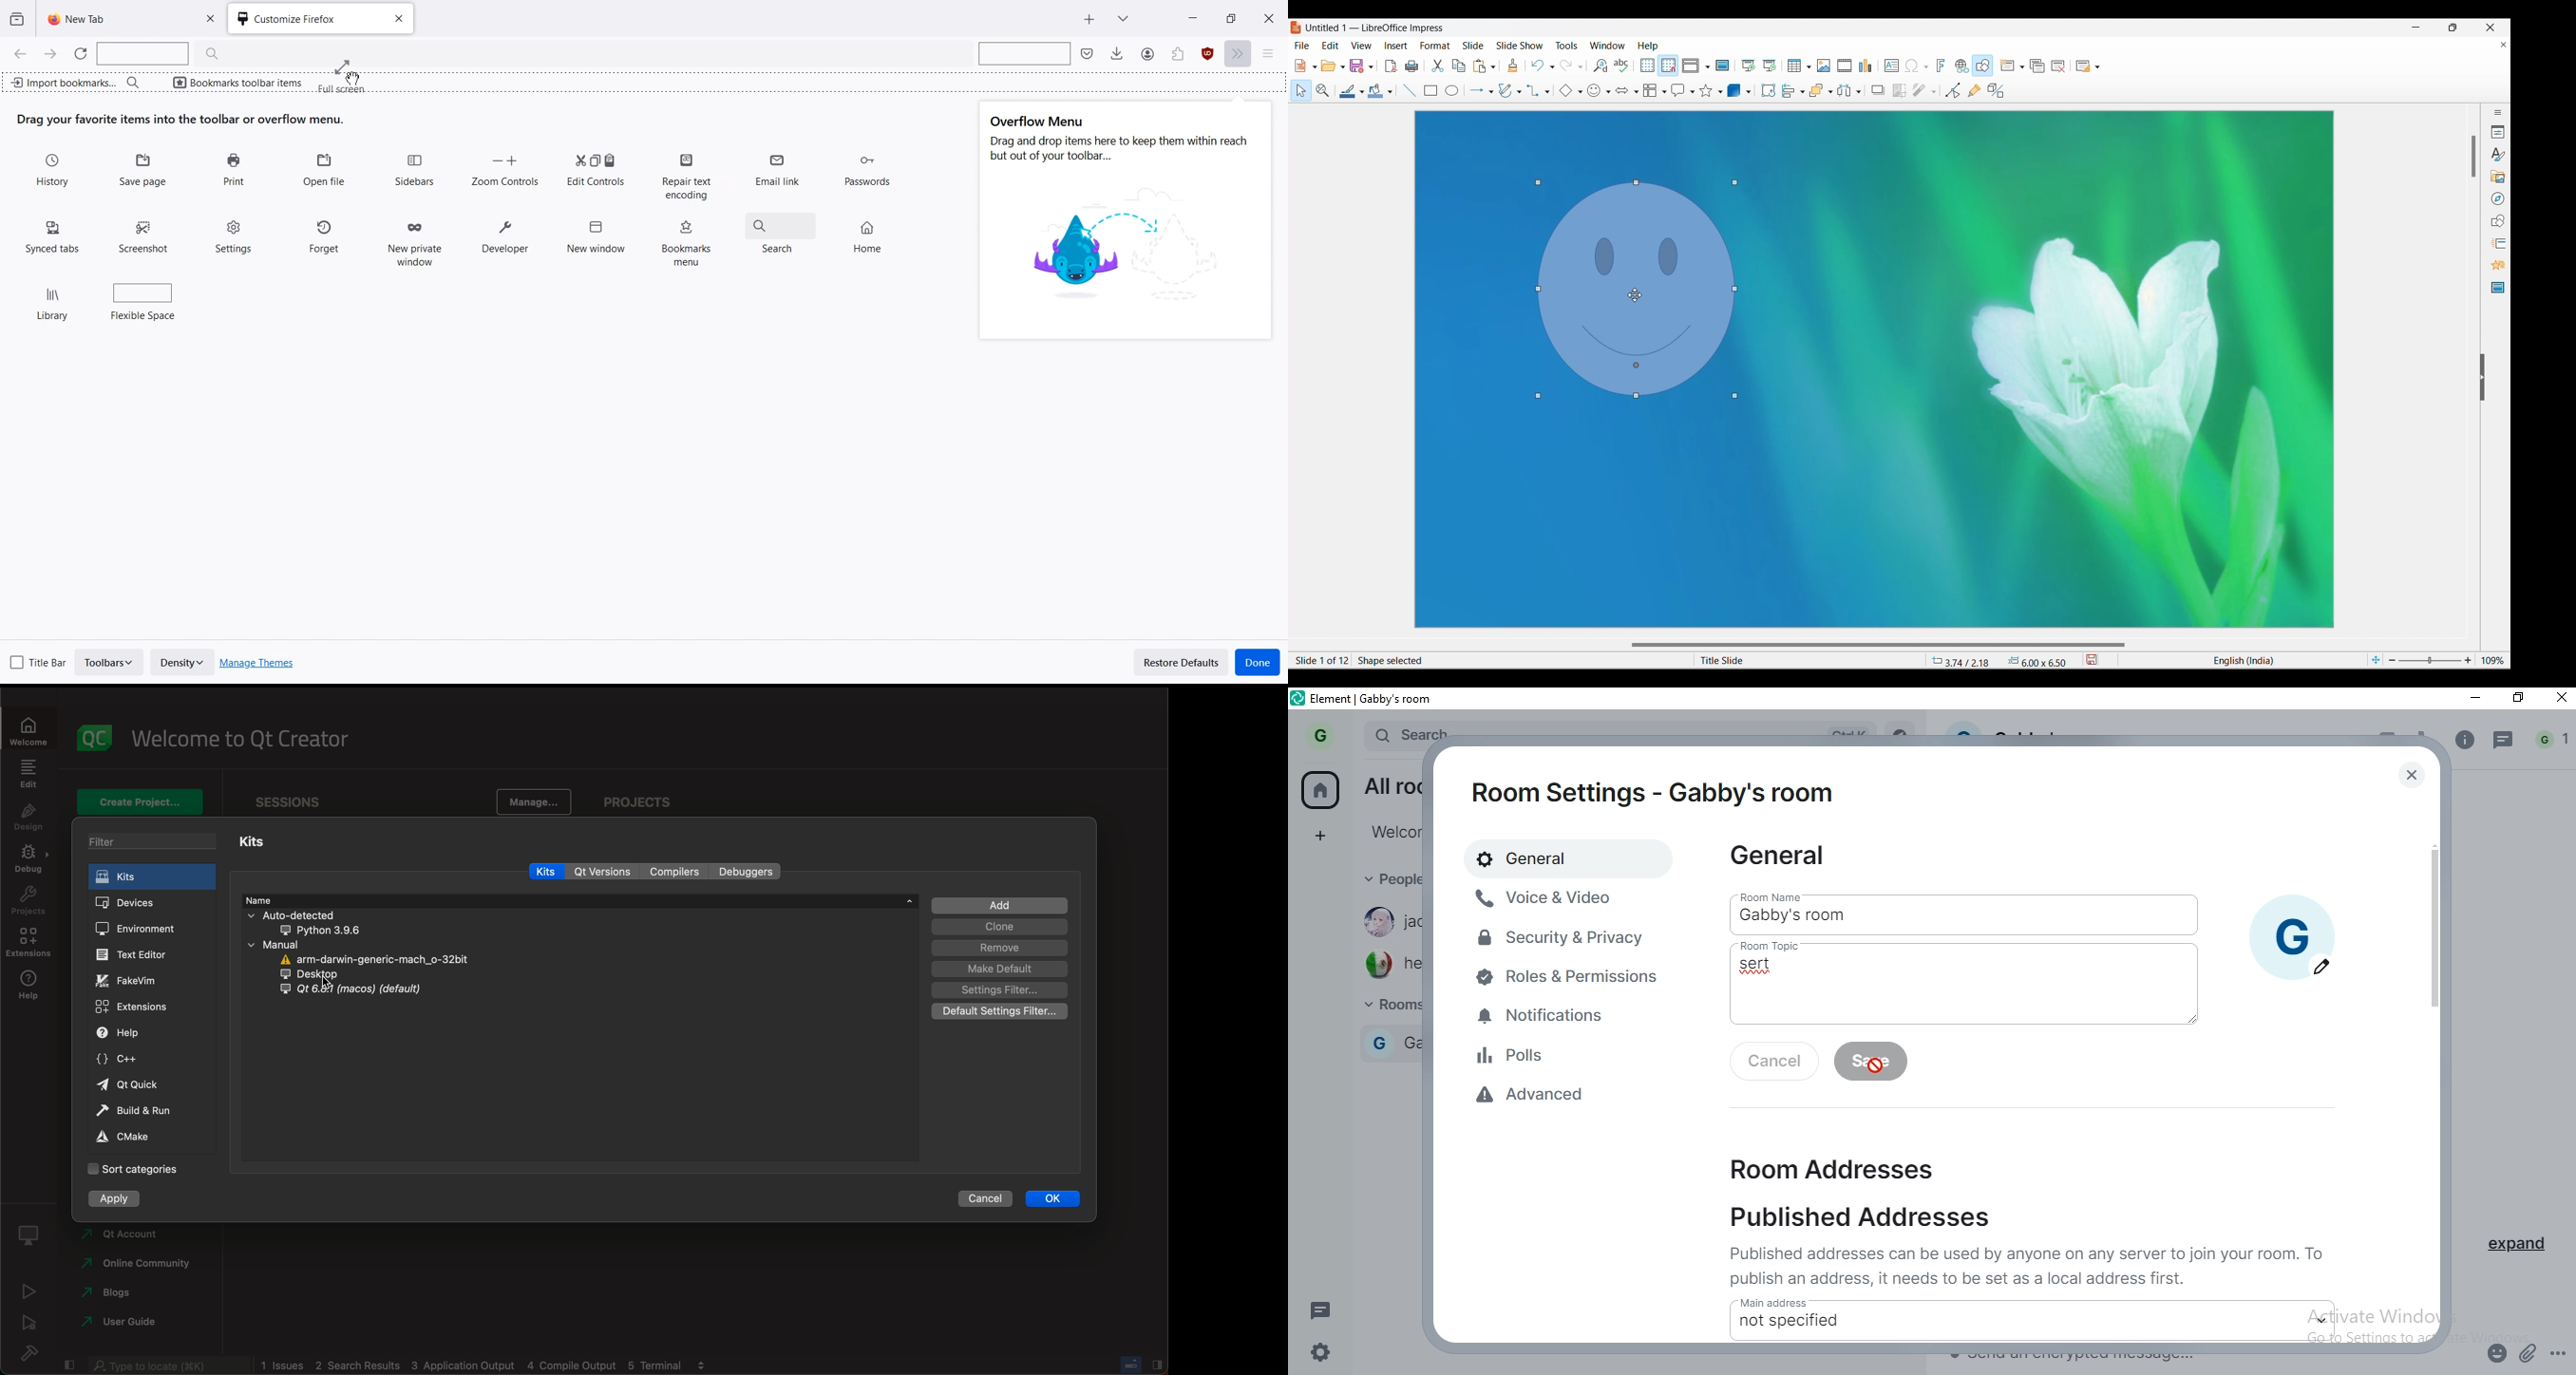  What do you see at coordinates (233, 170) in the screenshot?
I see `Print` at bounding box center [233, 170].